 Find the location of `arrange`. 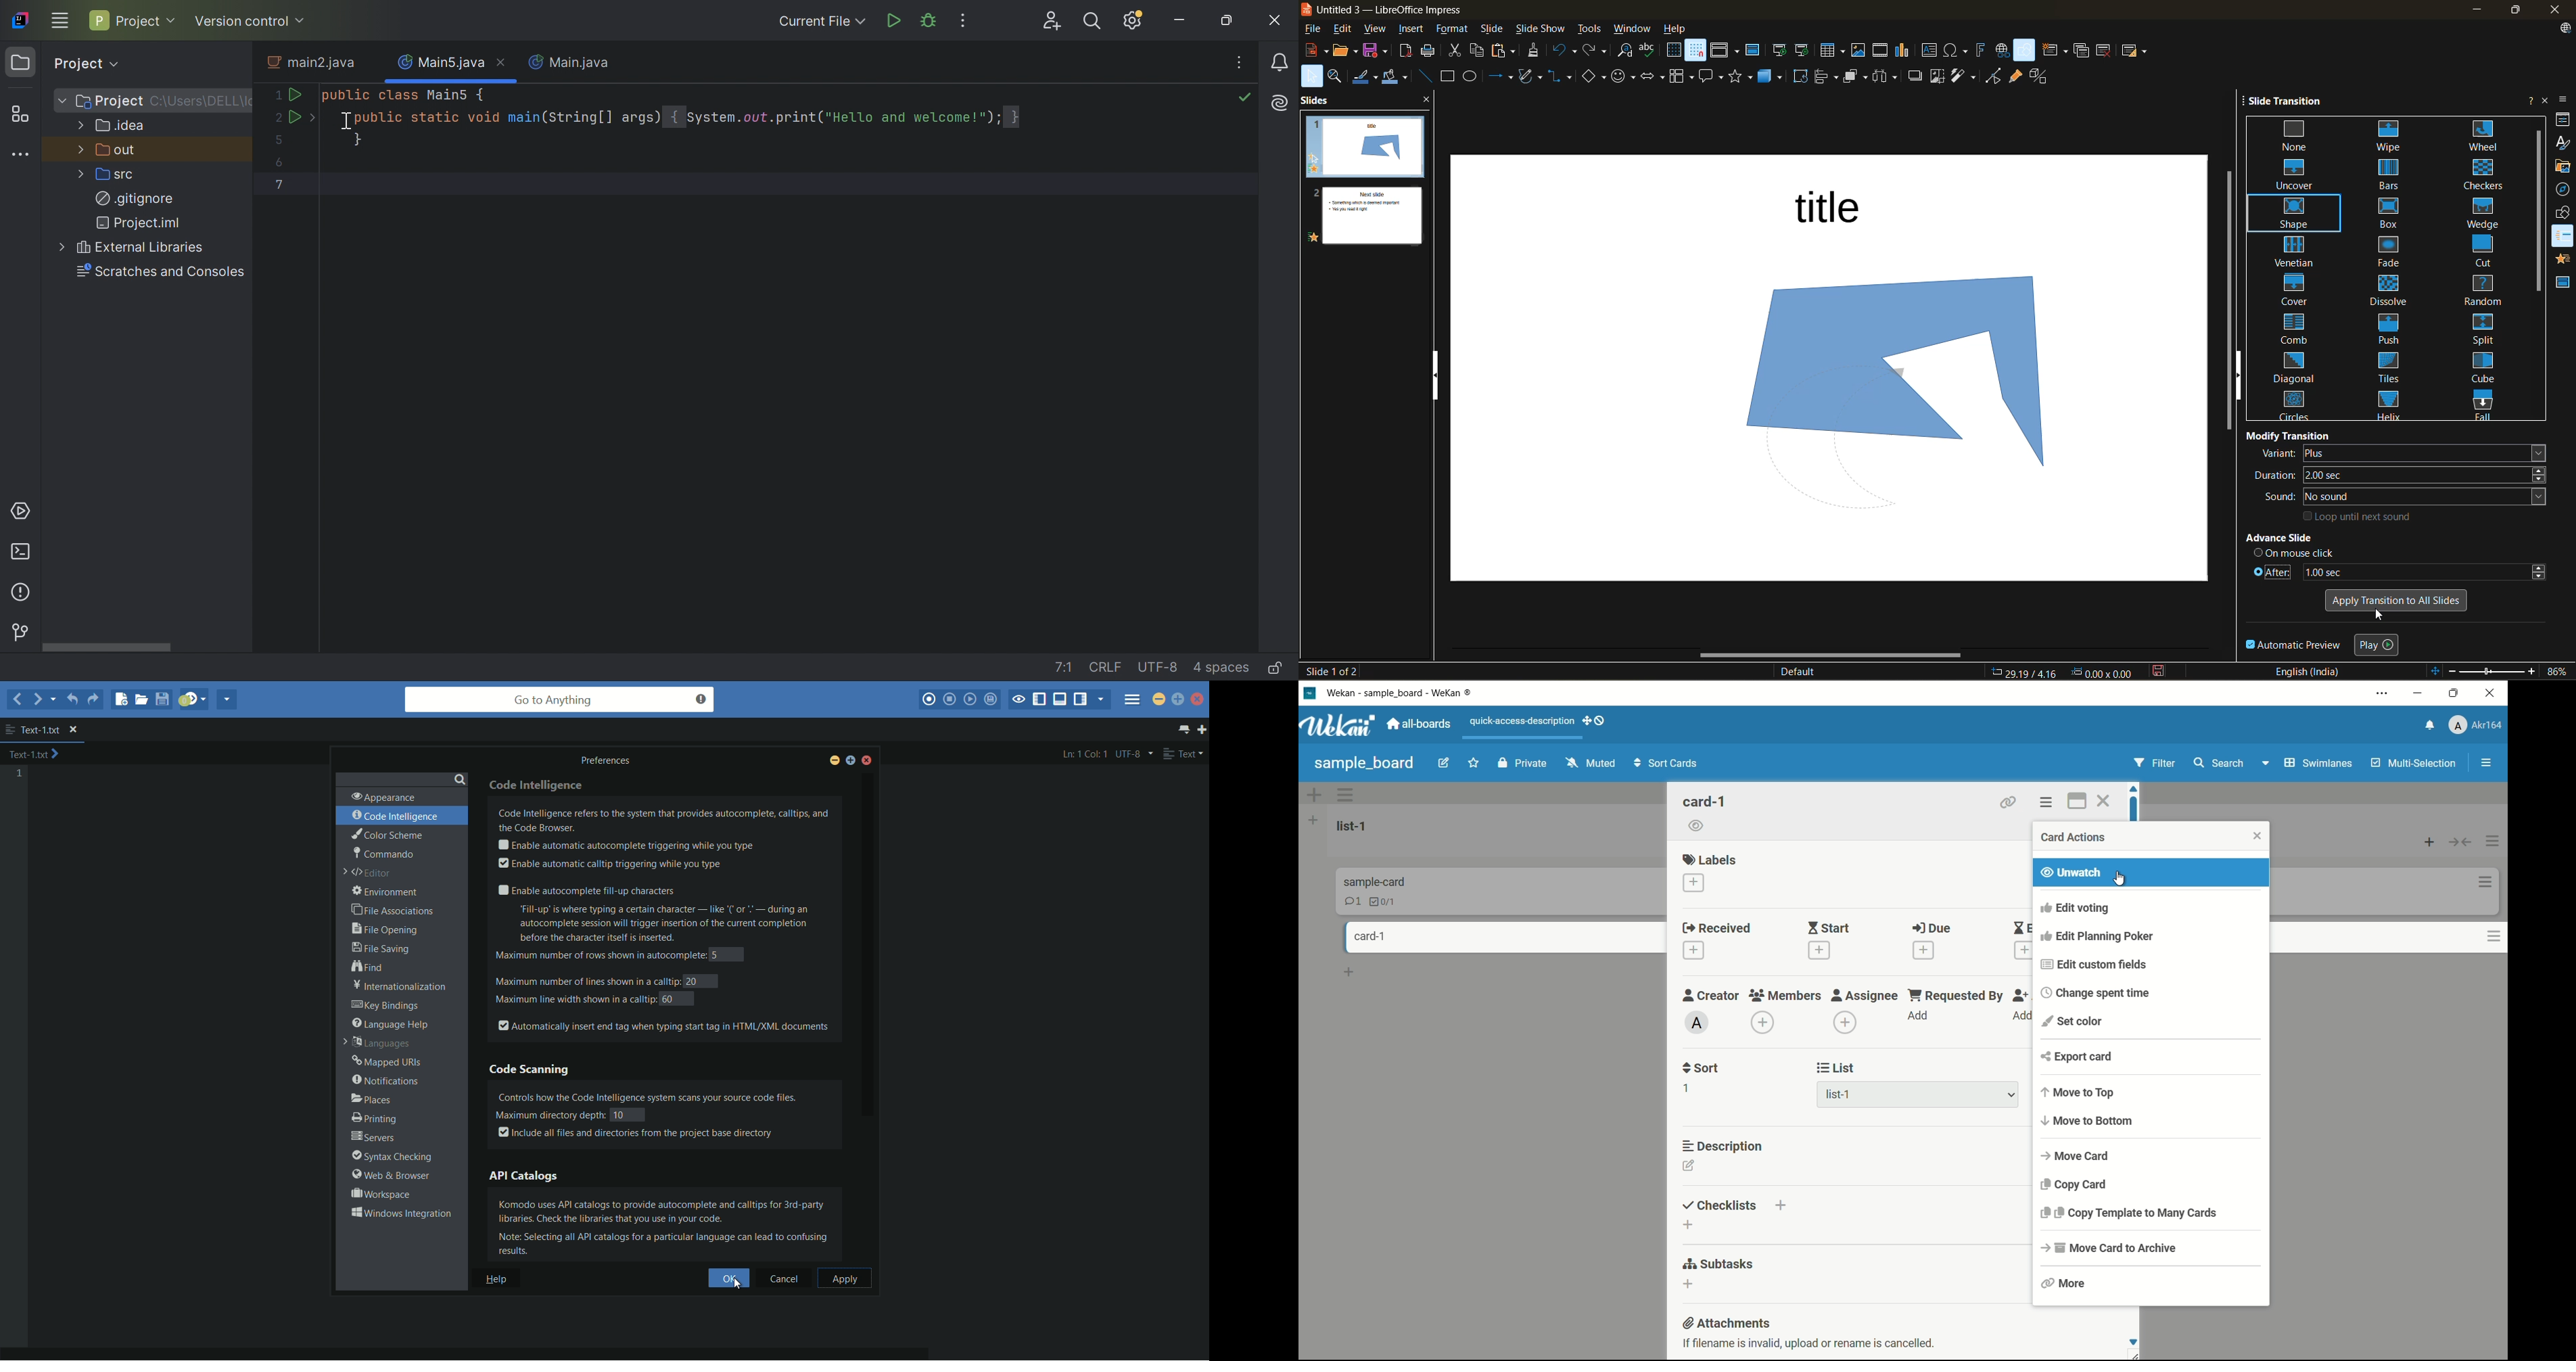

arrange is located at coordinates (1856, 78).